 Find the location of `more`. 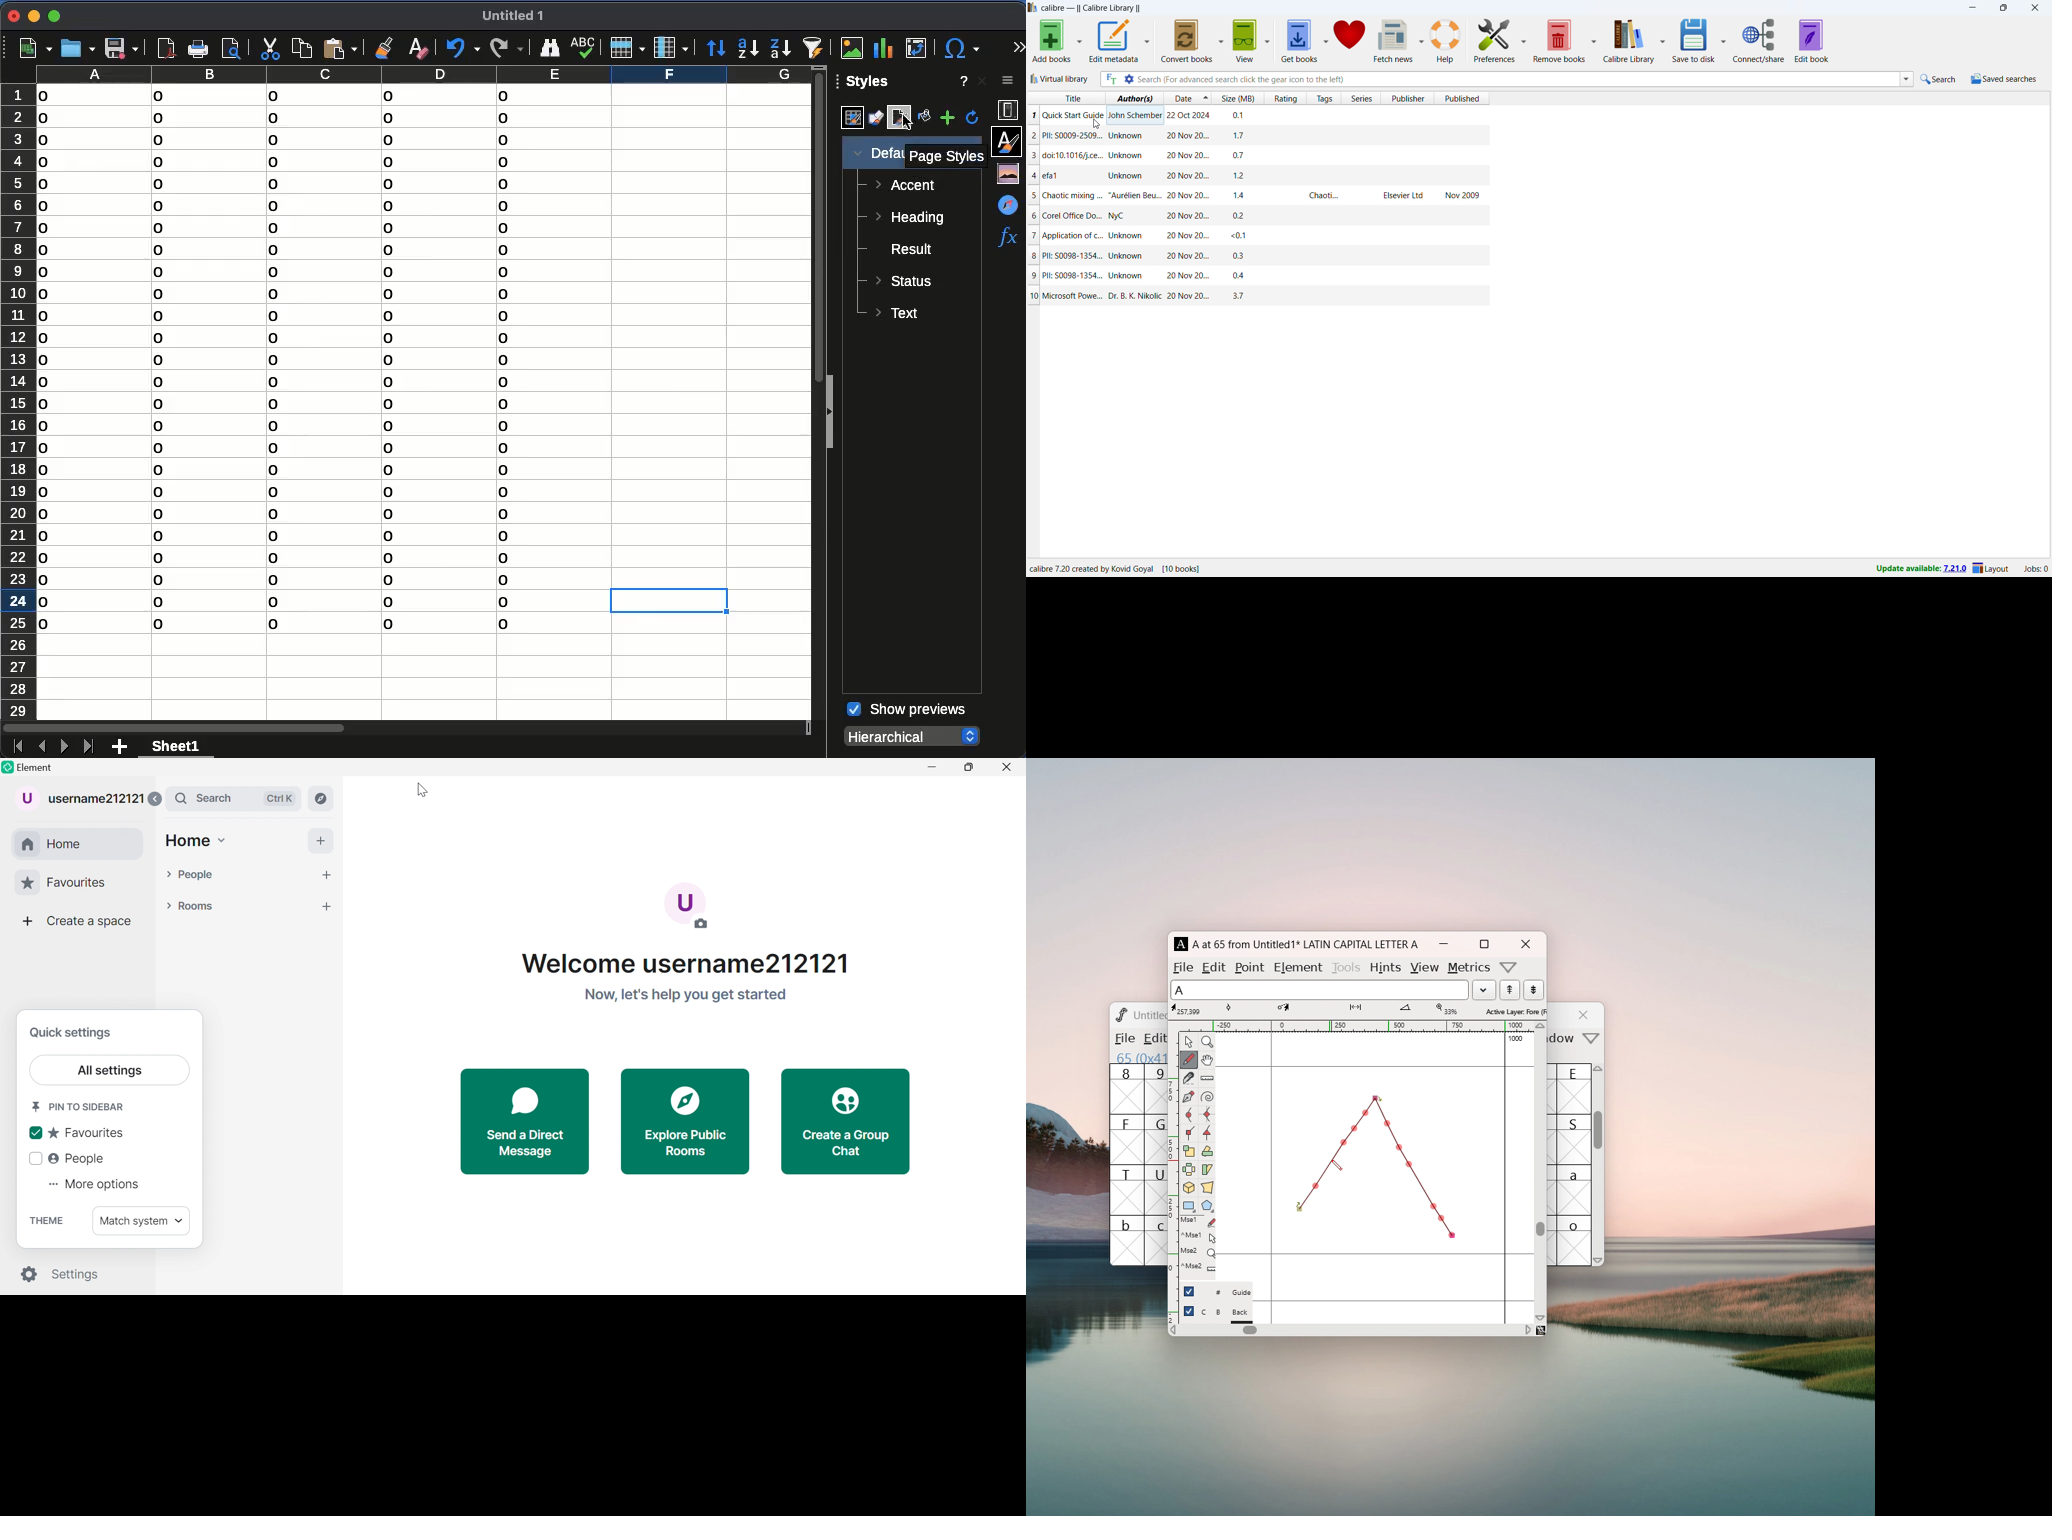

more is located at coordinates (326, 875).